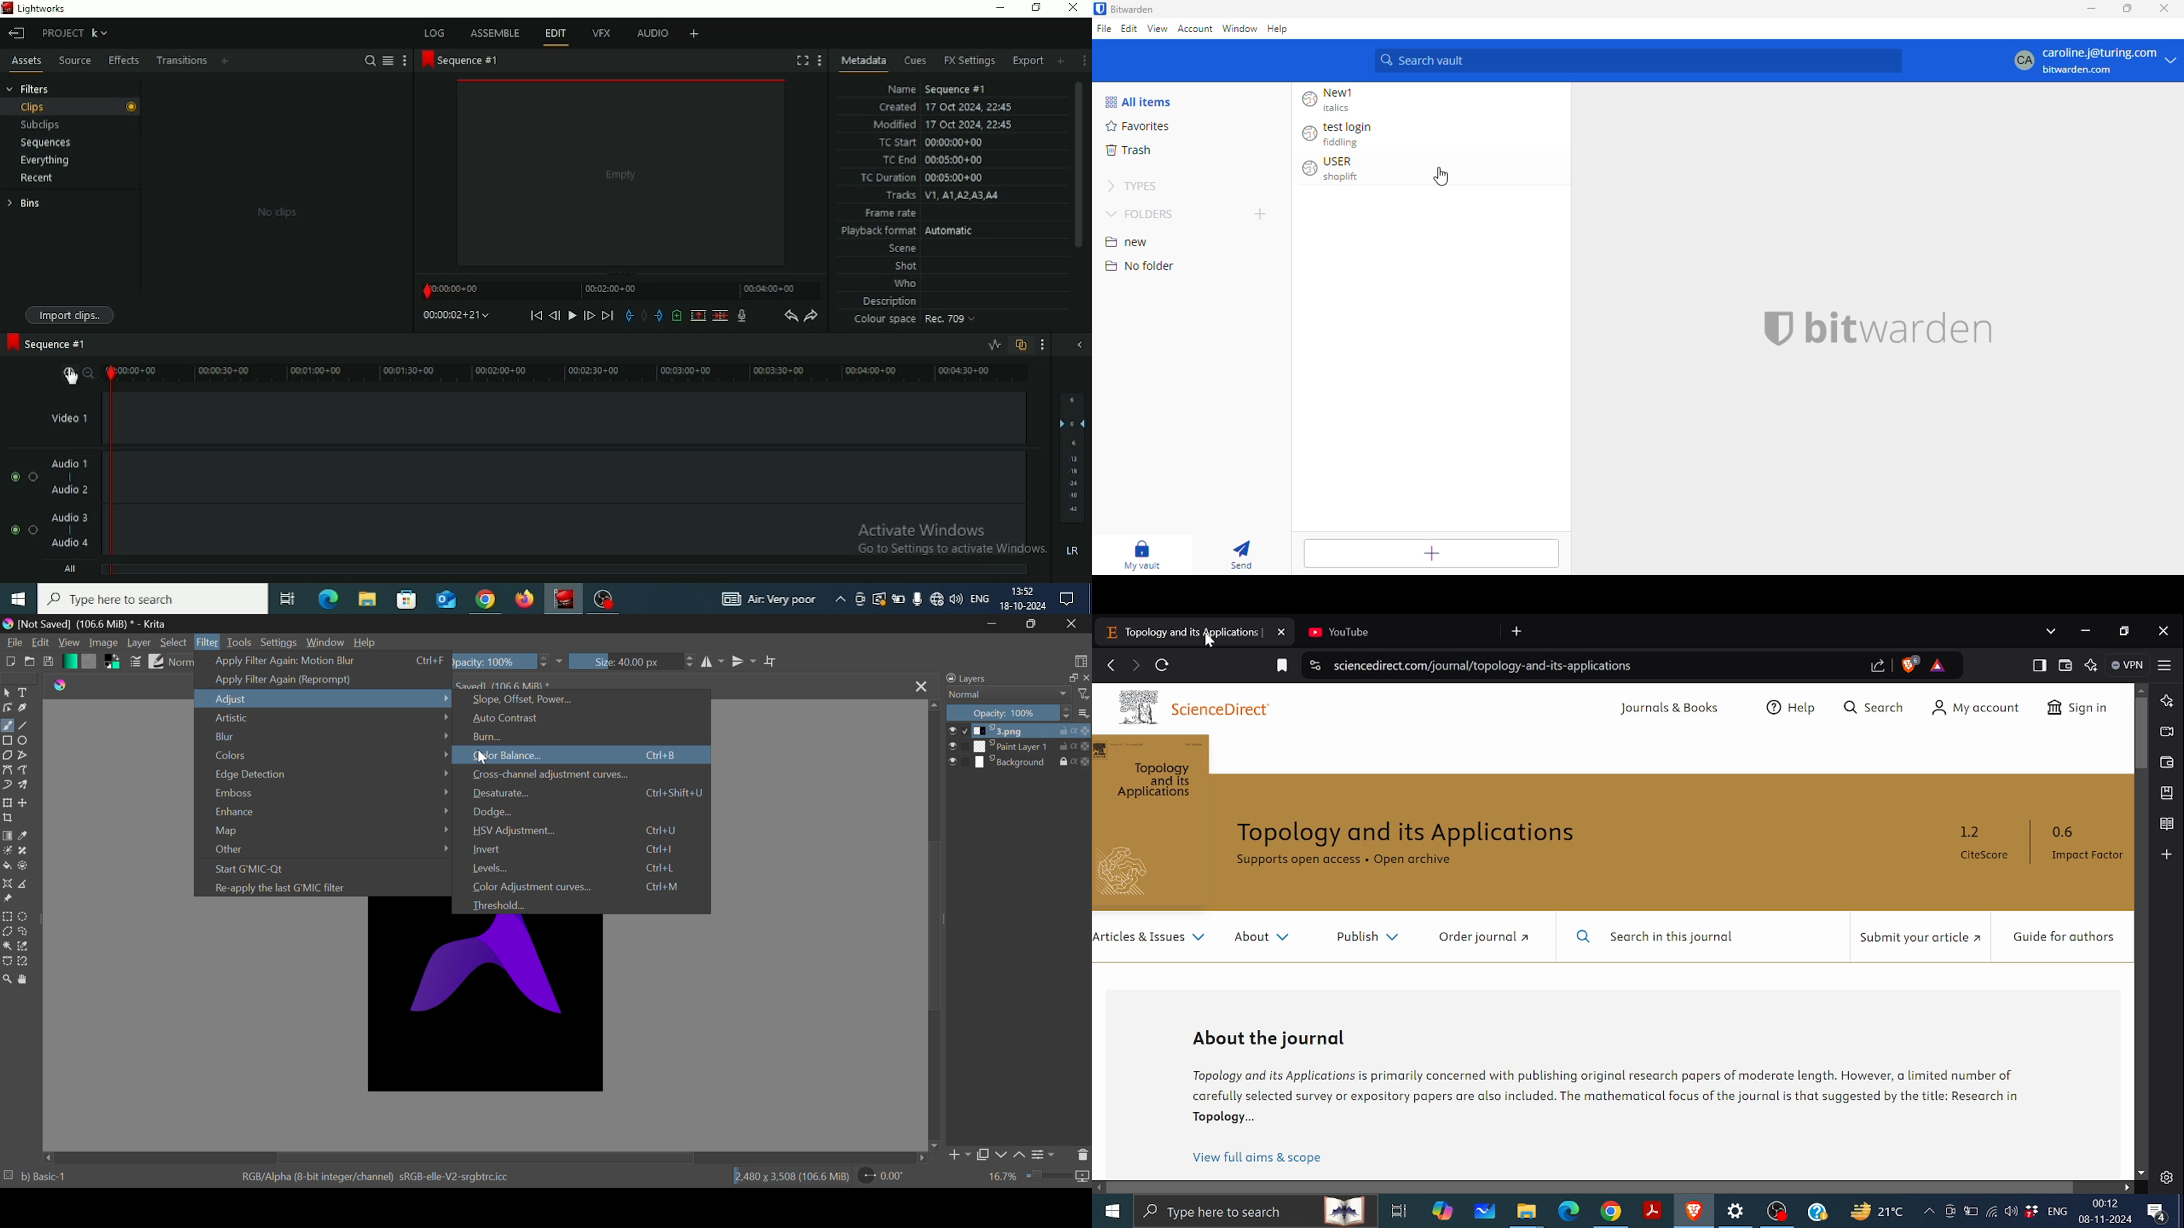  Describe the element at coordinates (1818, 1211) in the screenshot. I see `Help` at that location.